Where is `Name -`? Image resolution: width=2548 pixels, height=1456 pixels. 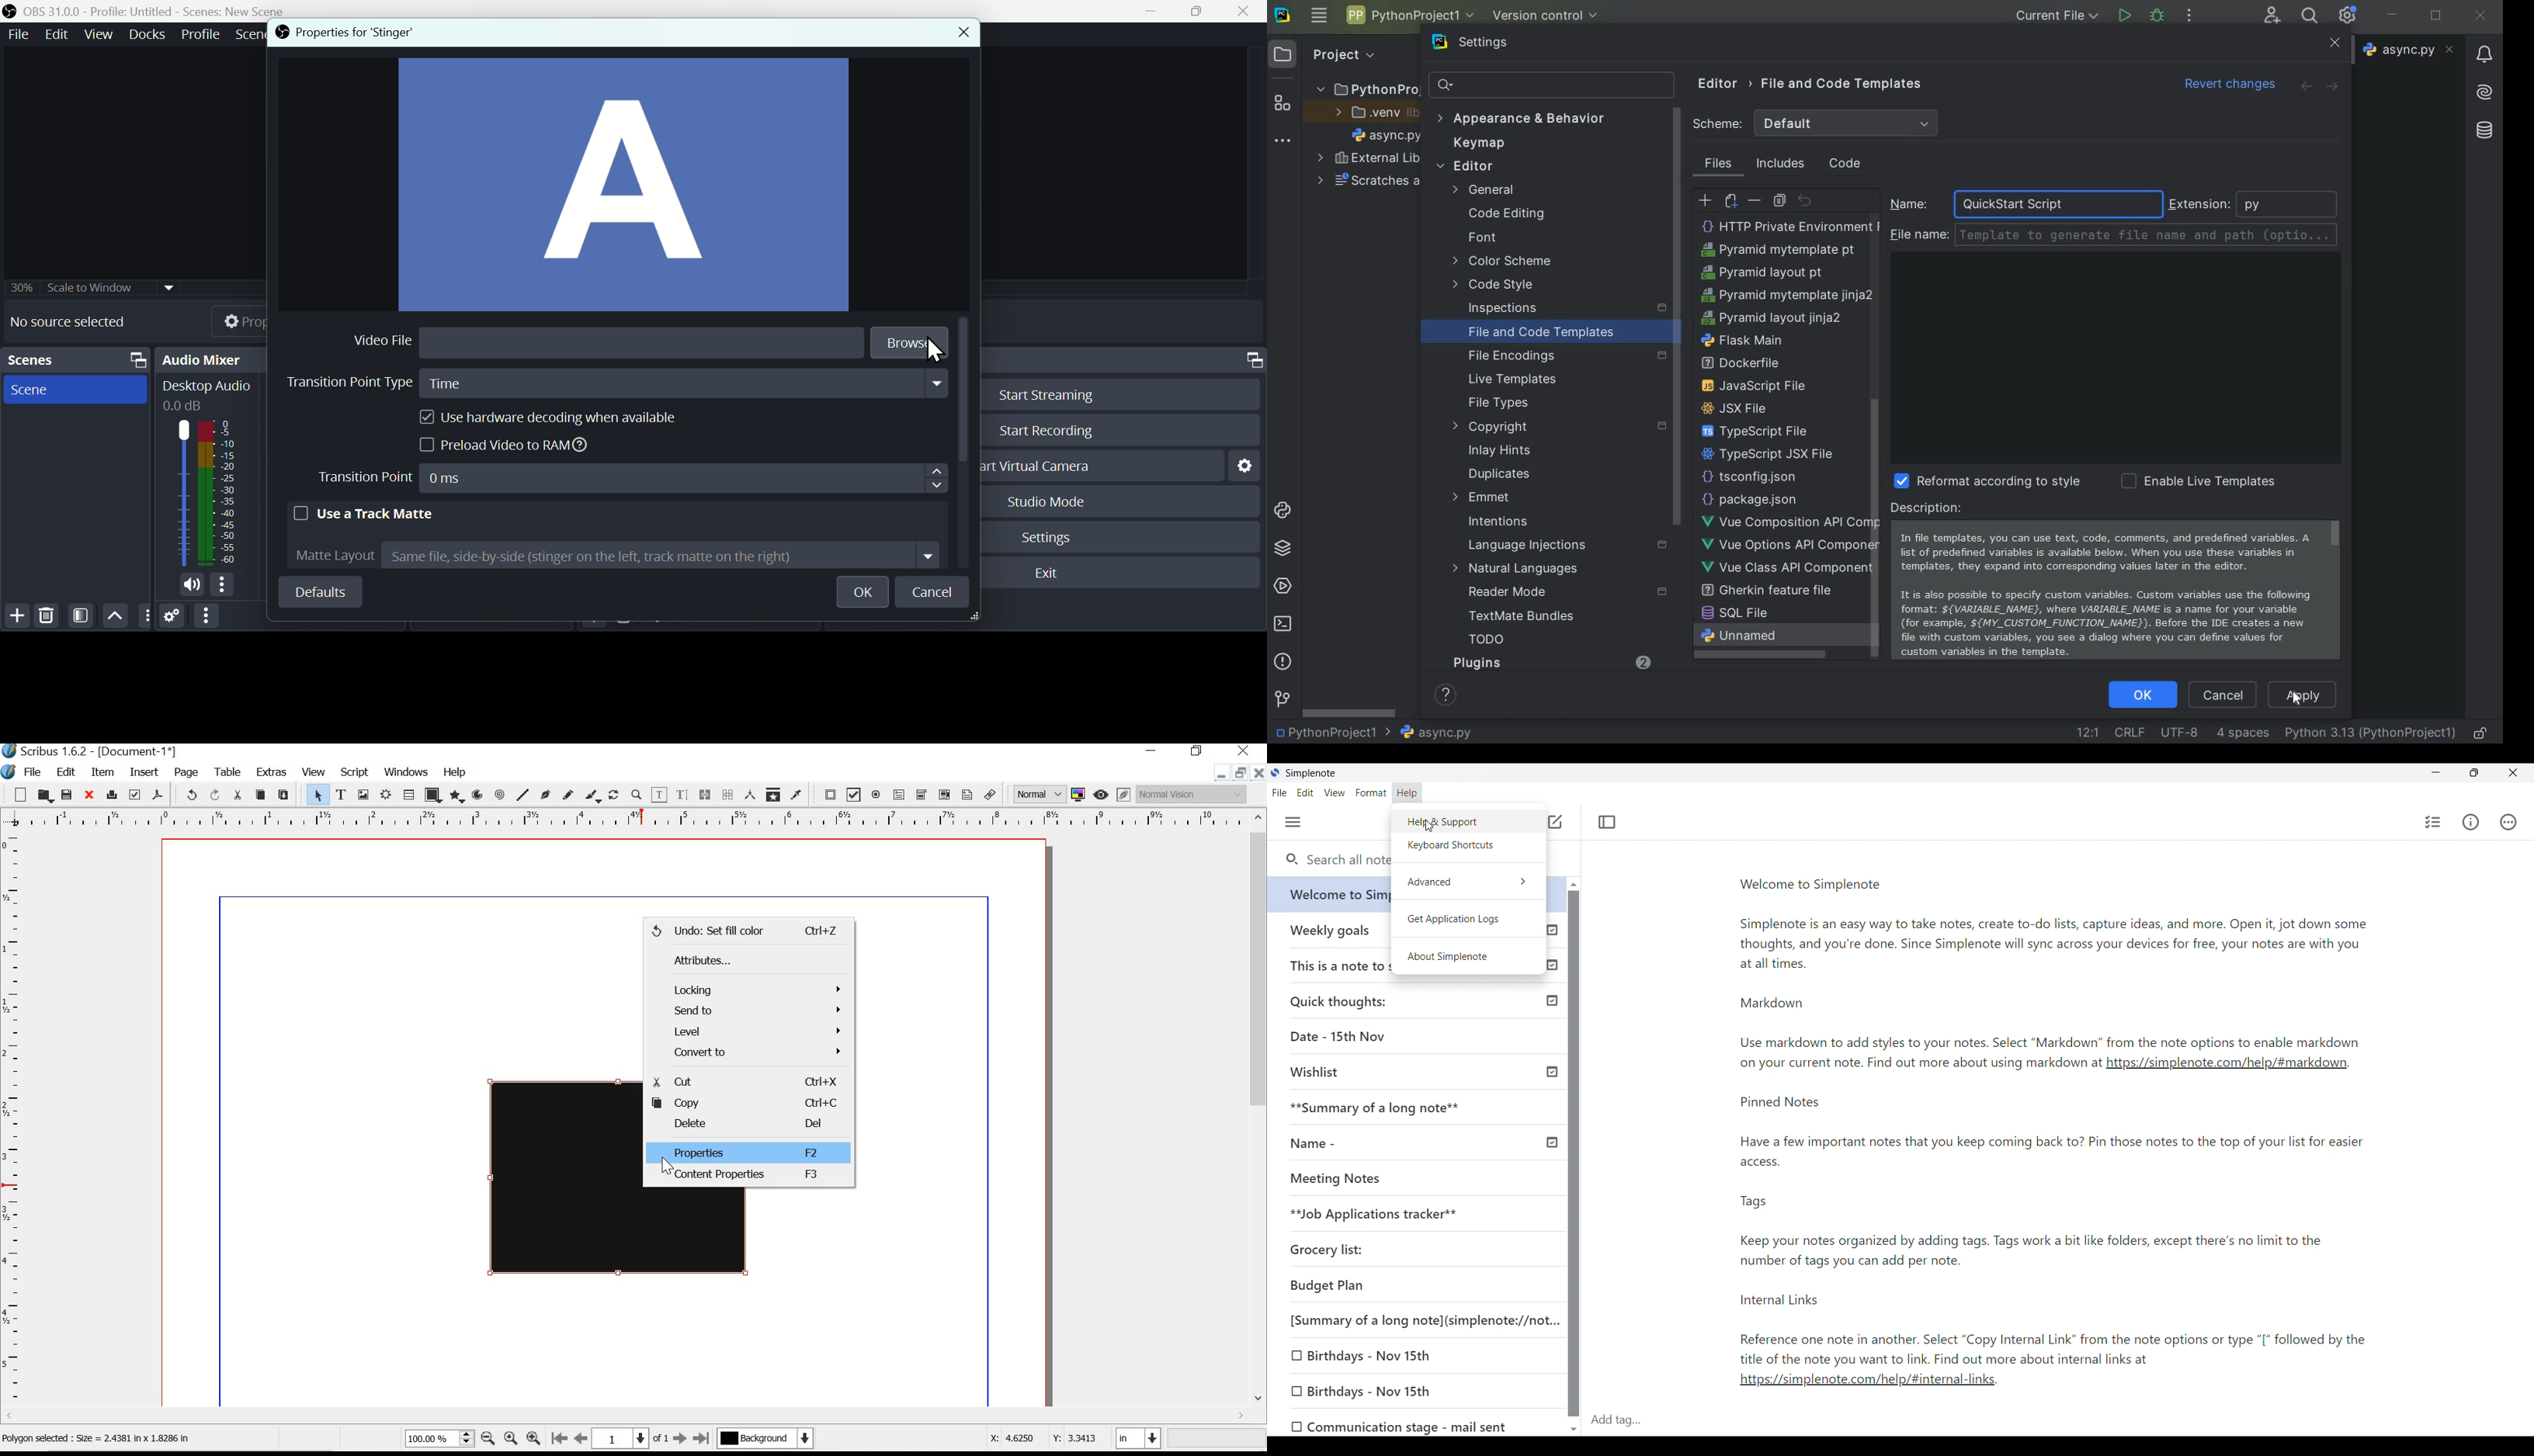 Name - is located at coordinates (1403, 1141).